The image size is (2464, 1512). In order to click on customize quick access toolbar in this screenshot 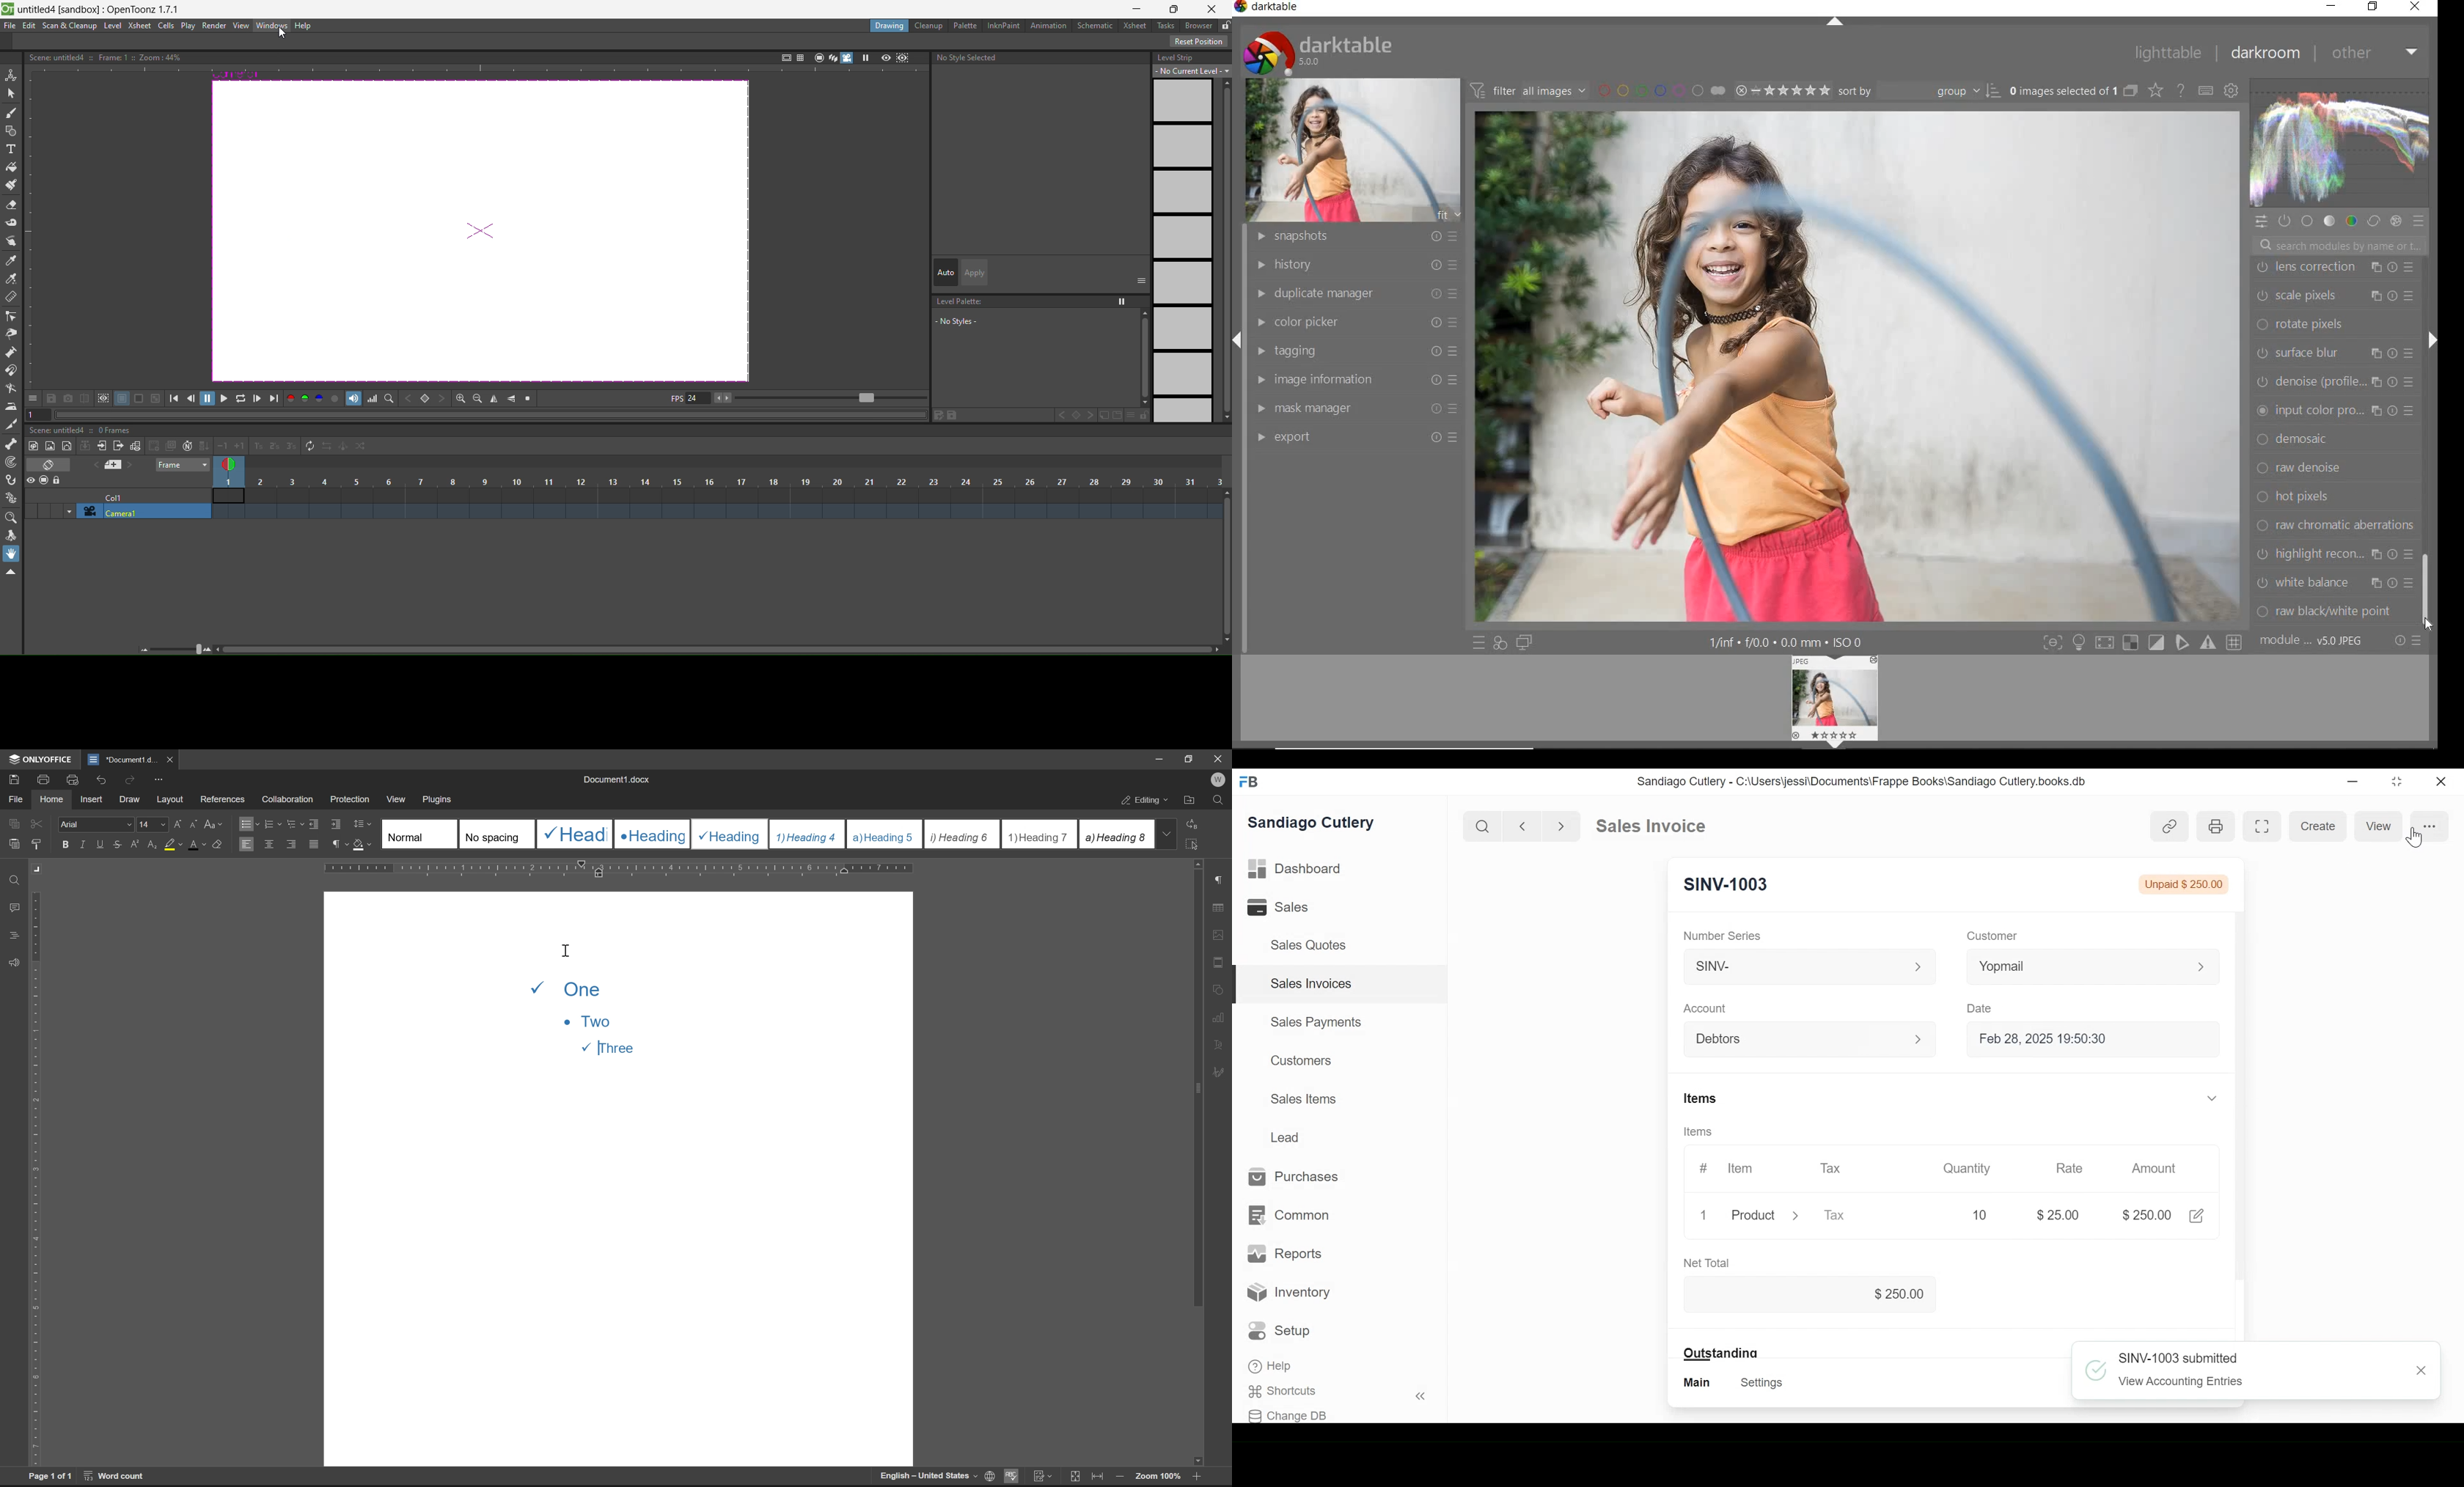, I will do `click(158, 780)`.